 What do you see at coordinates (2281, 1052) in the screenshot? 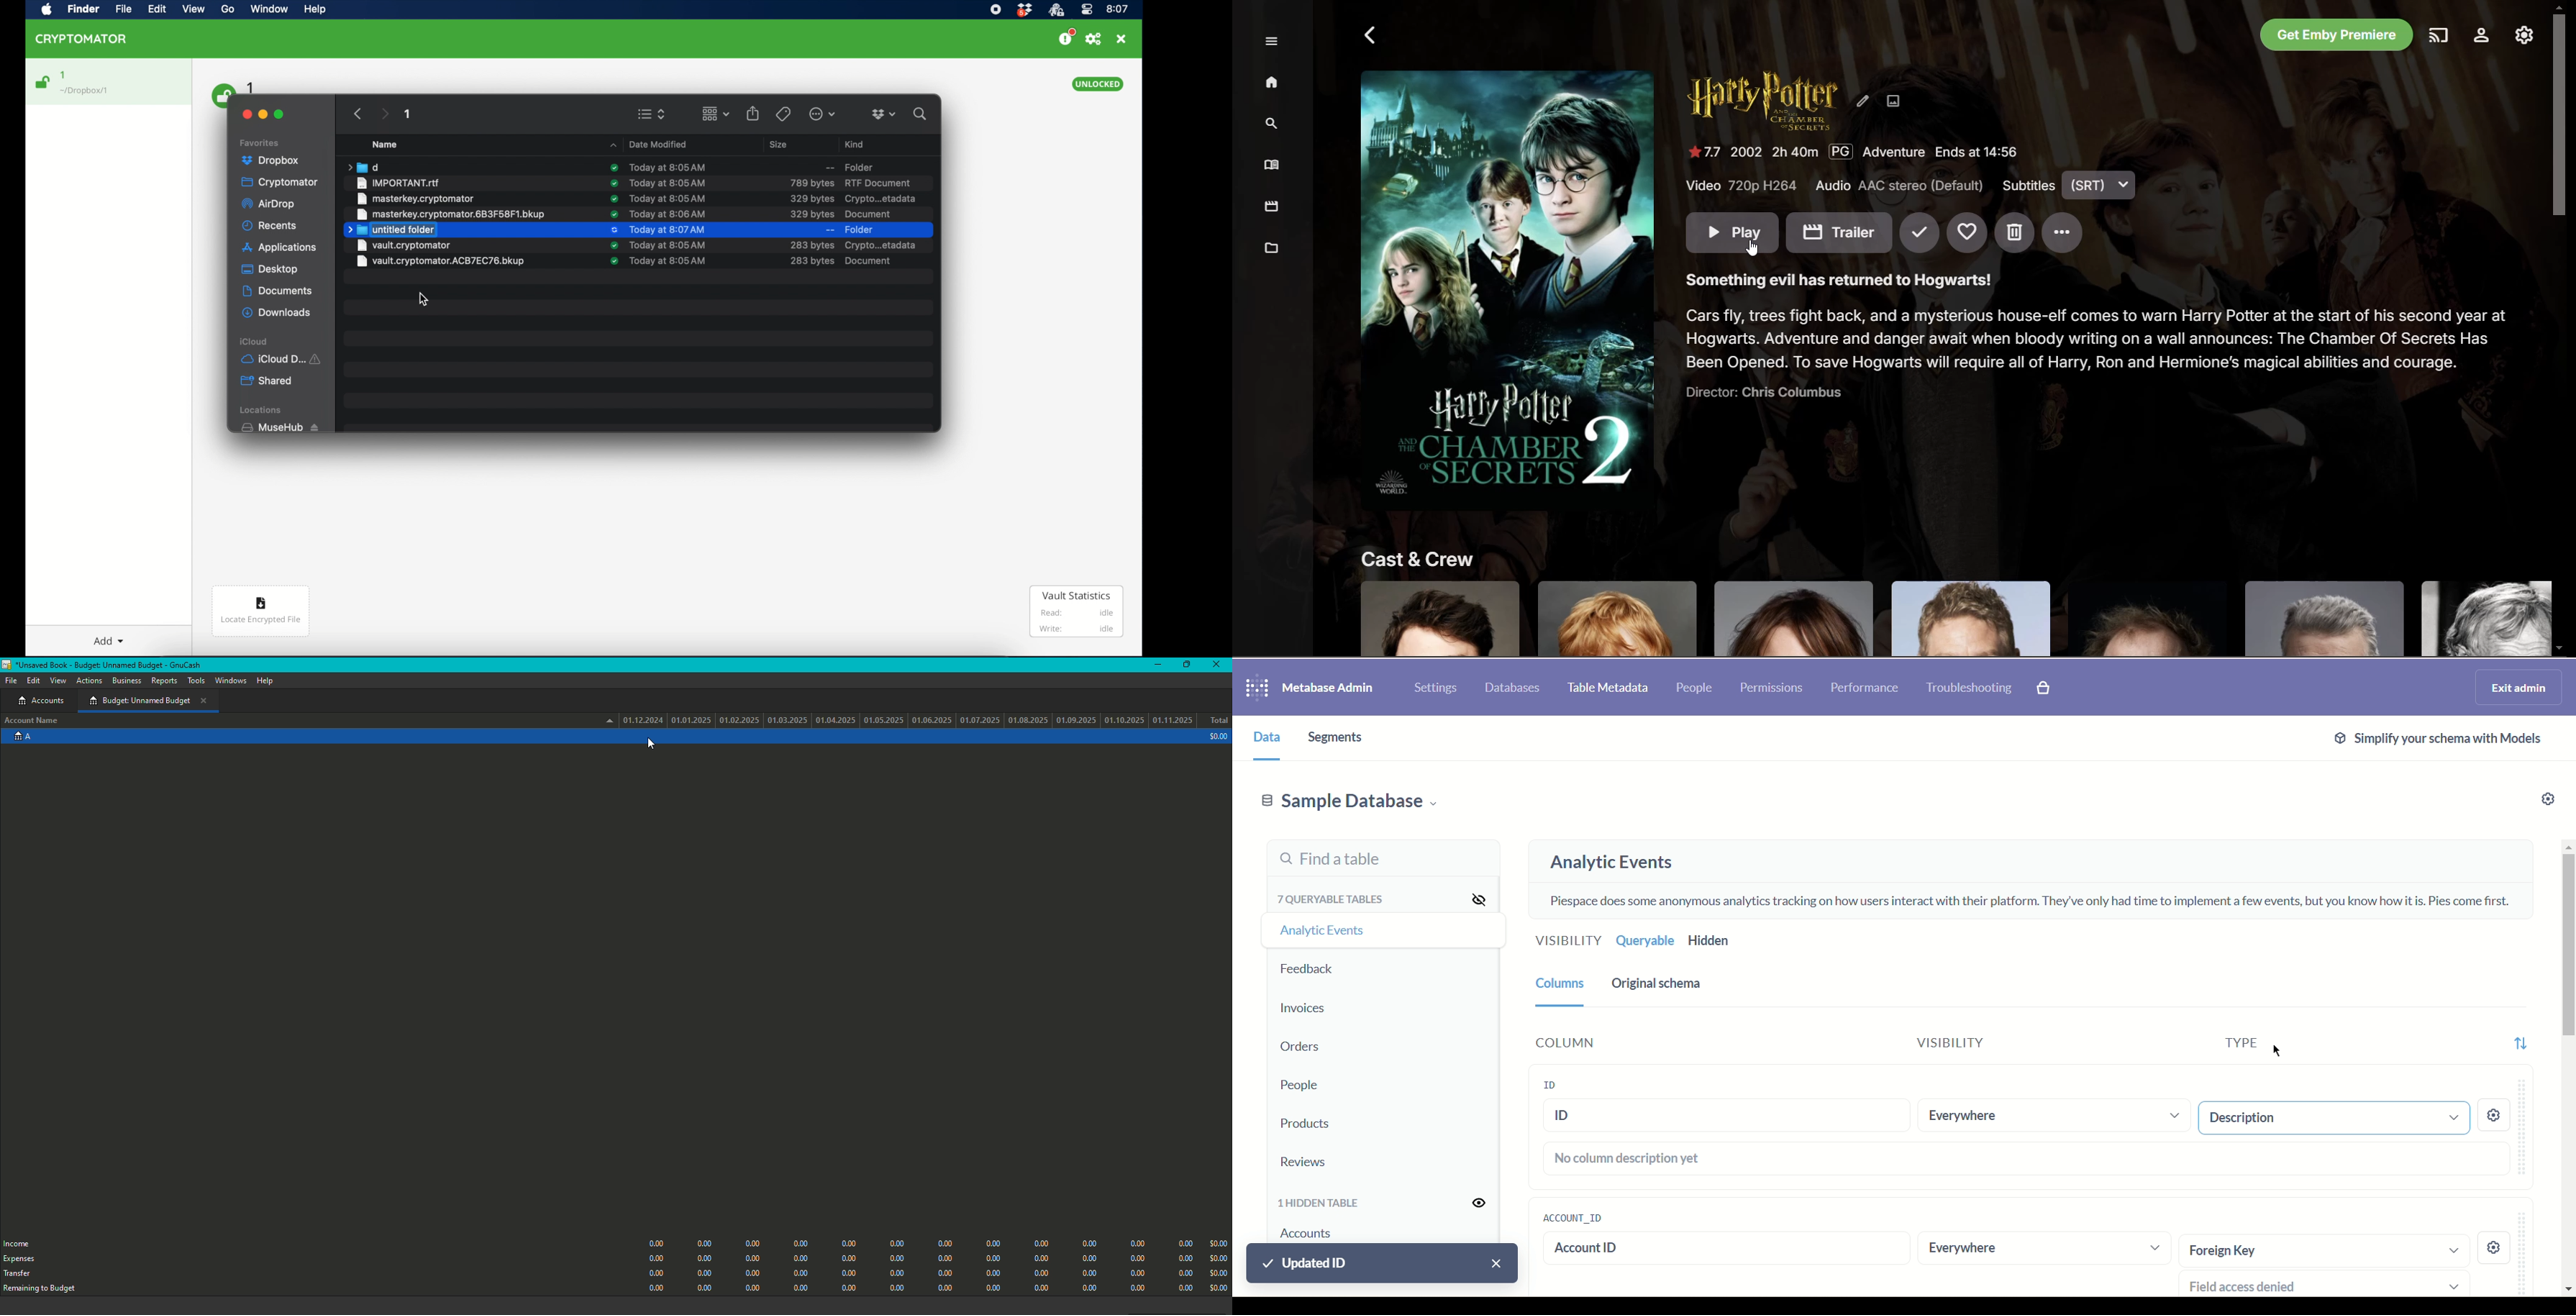
I see `cursor` at bounding box center [2281, 1052].